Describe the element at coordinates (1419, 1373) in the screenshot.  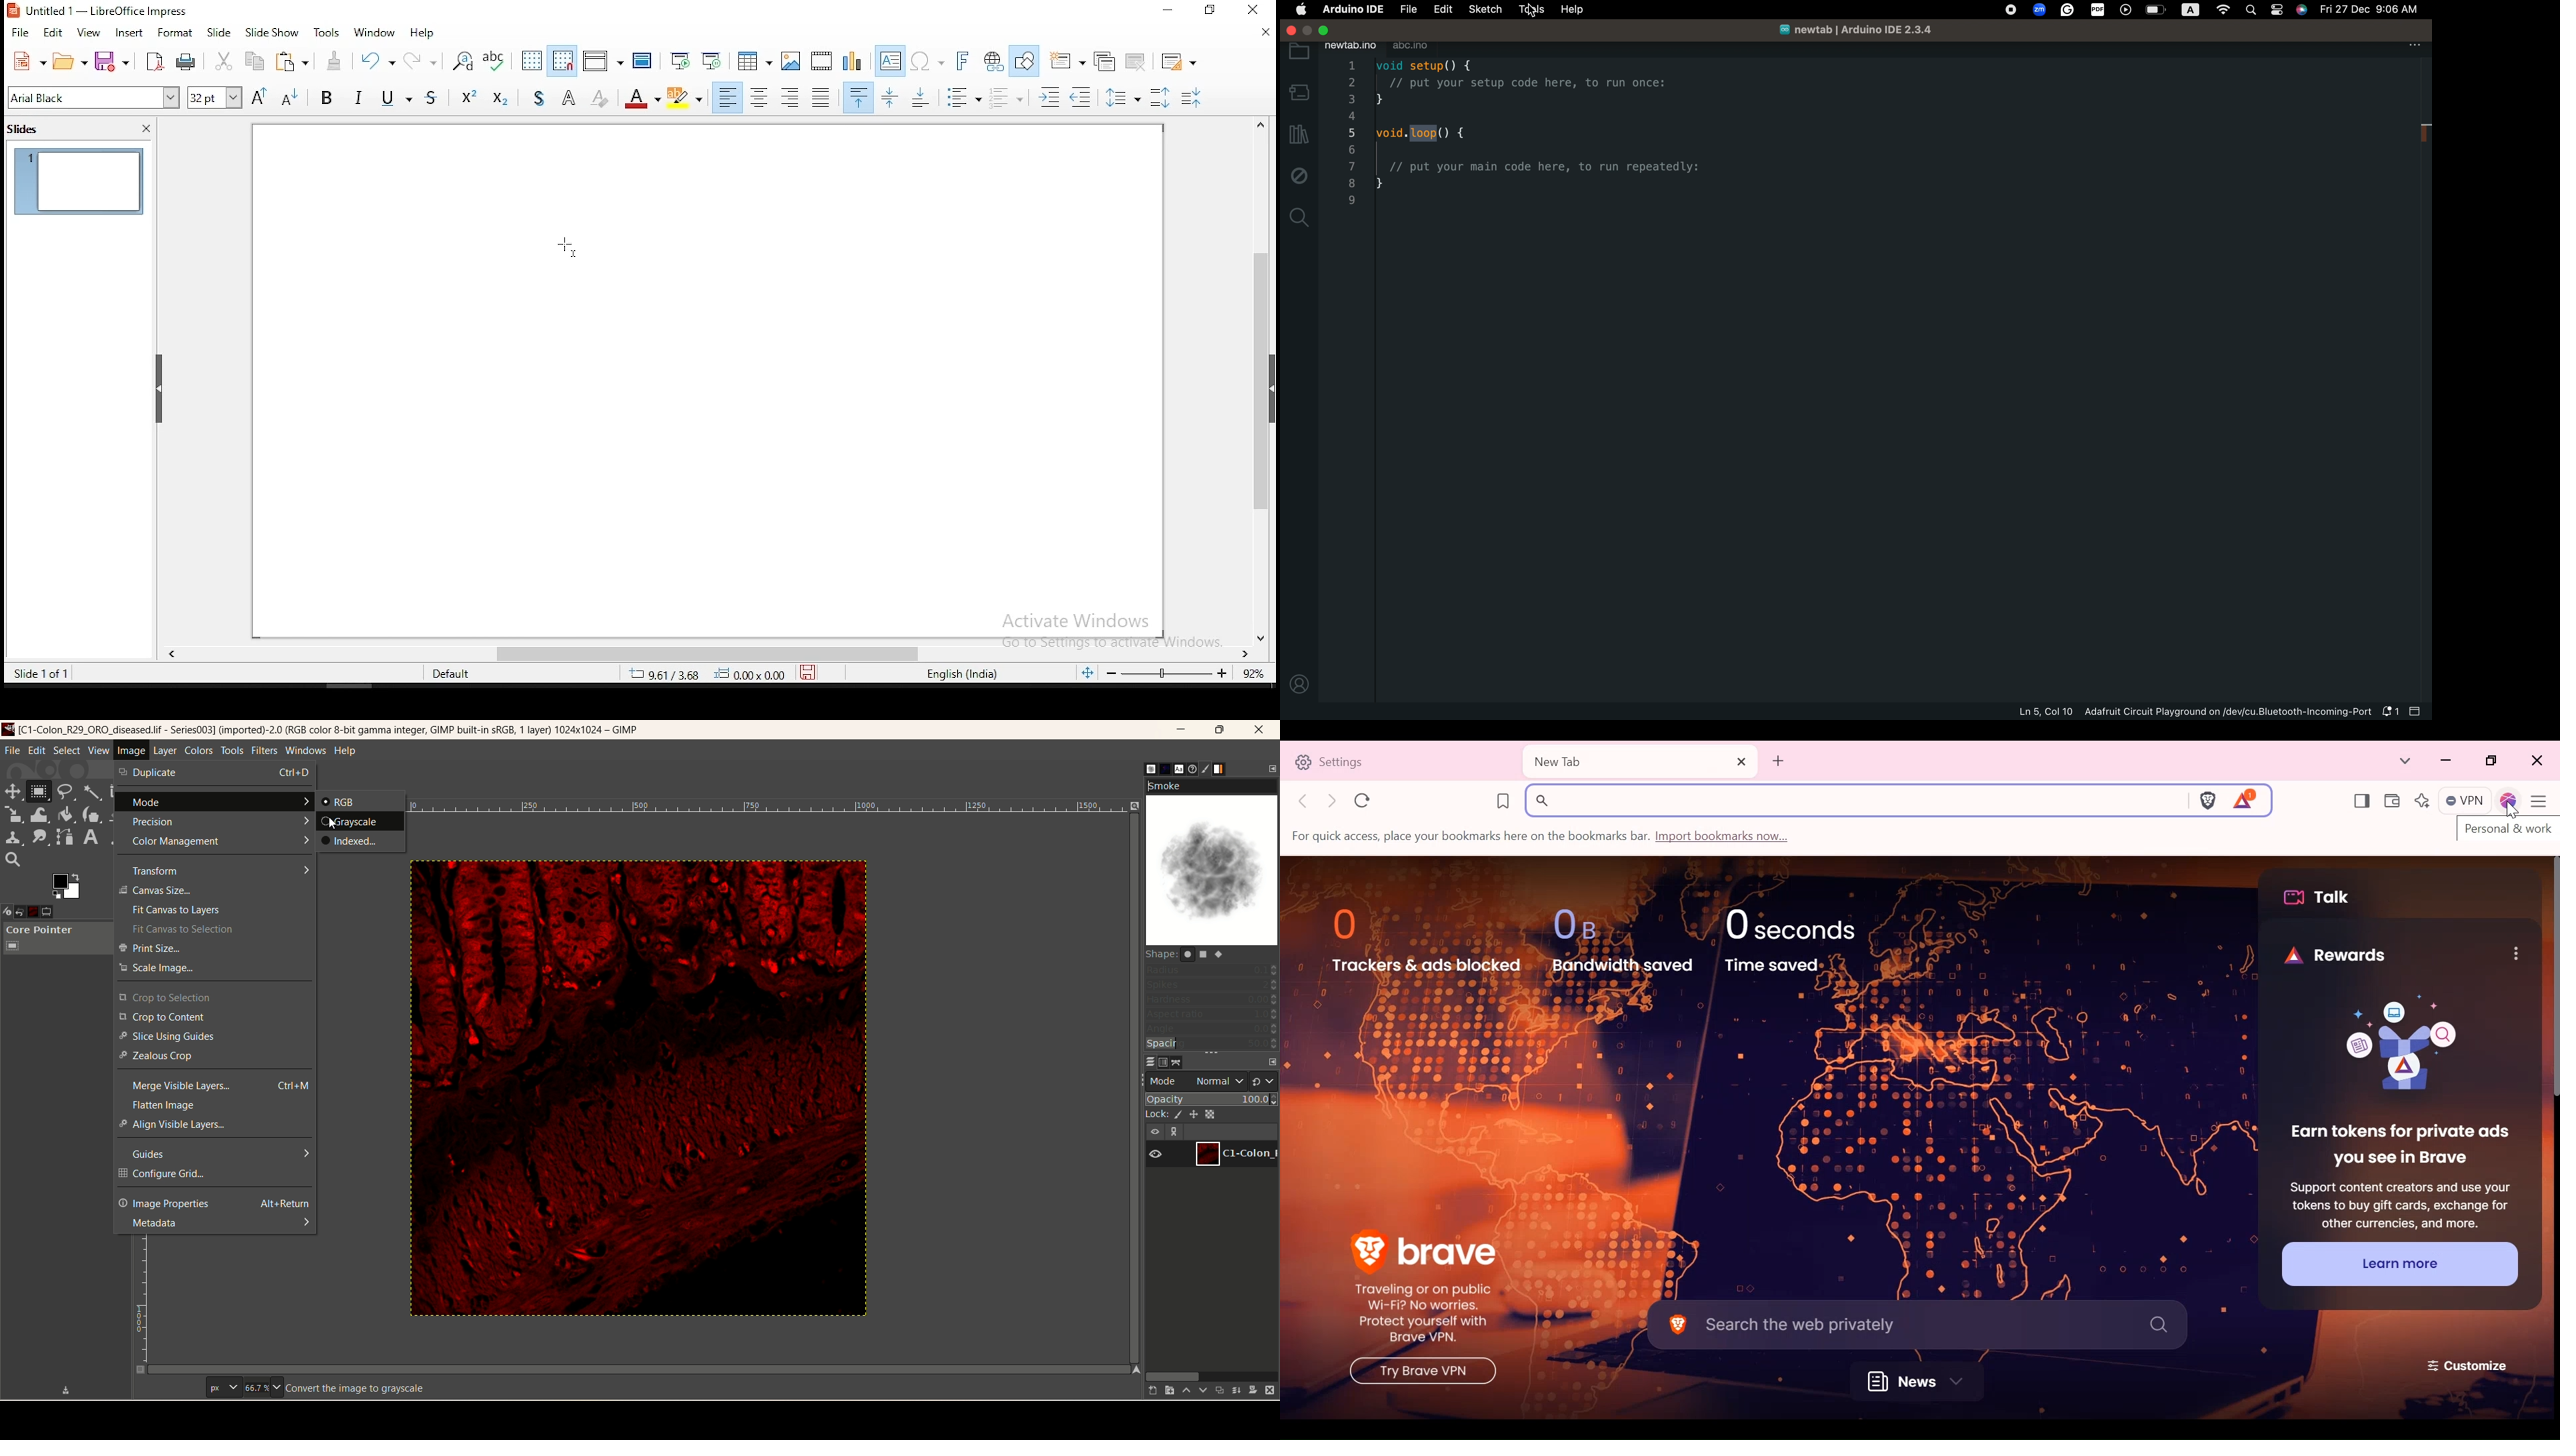
I see `` at that location.